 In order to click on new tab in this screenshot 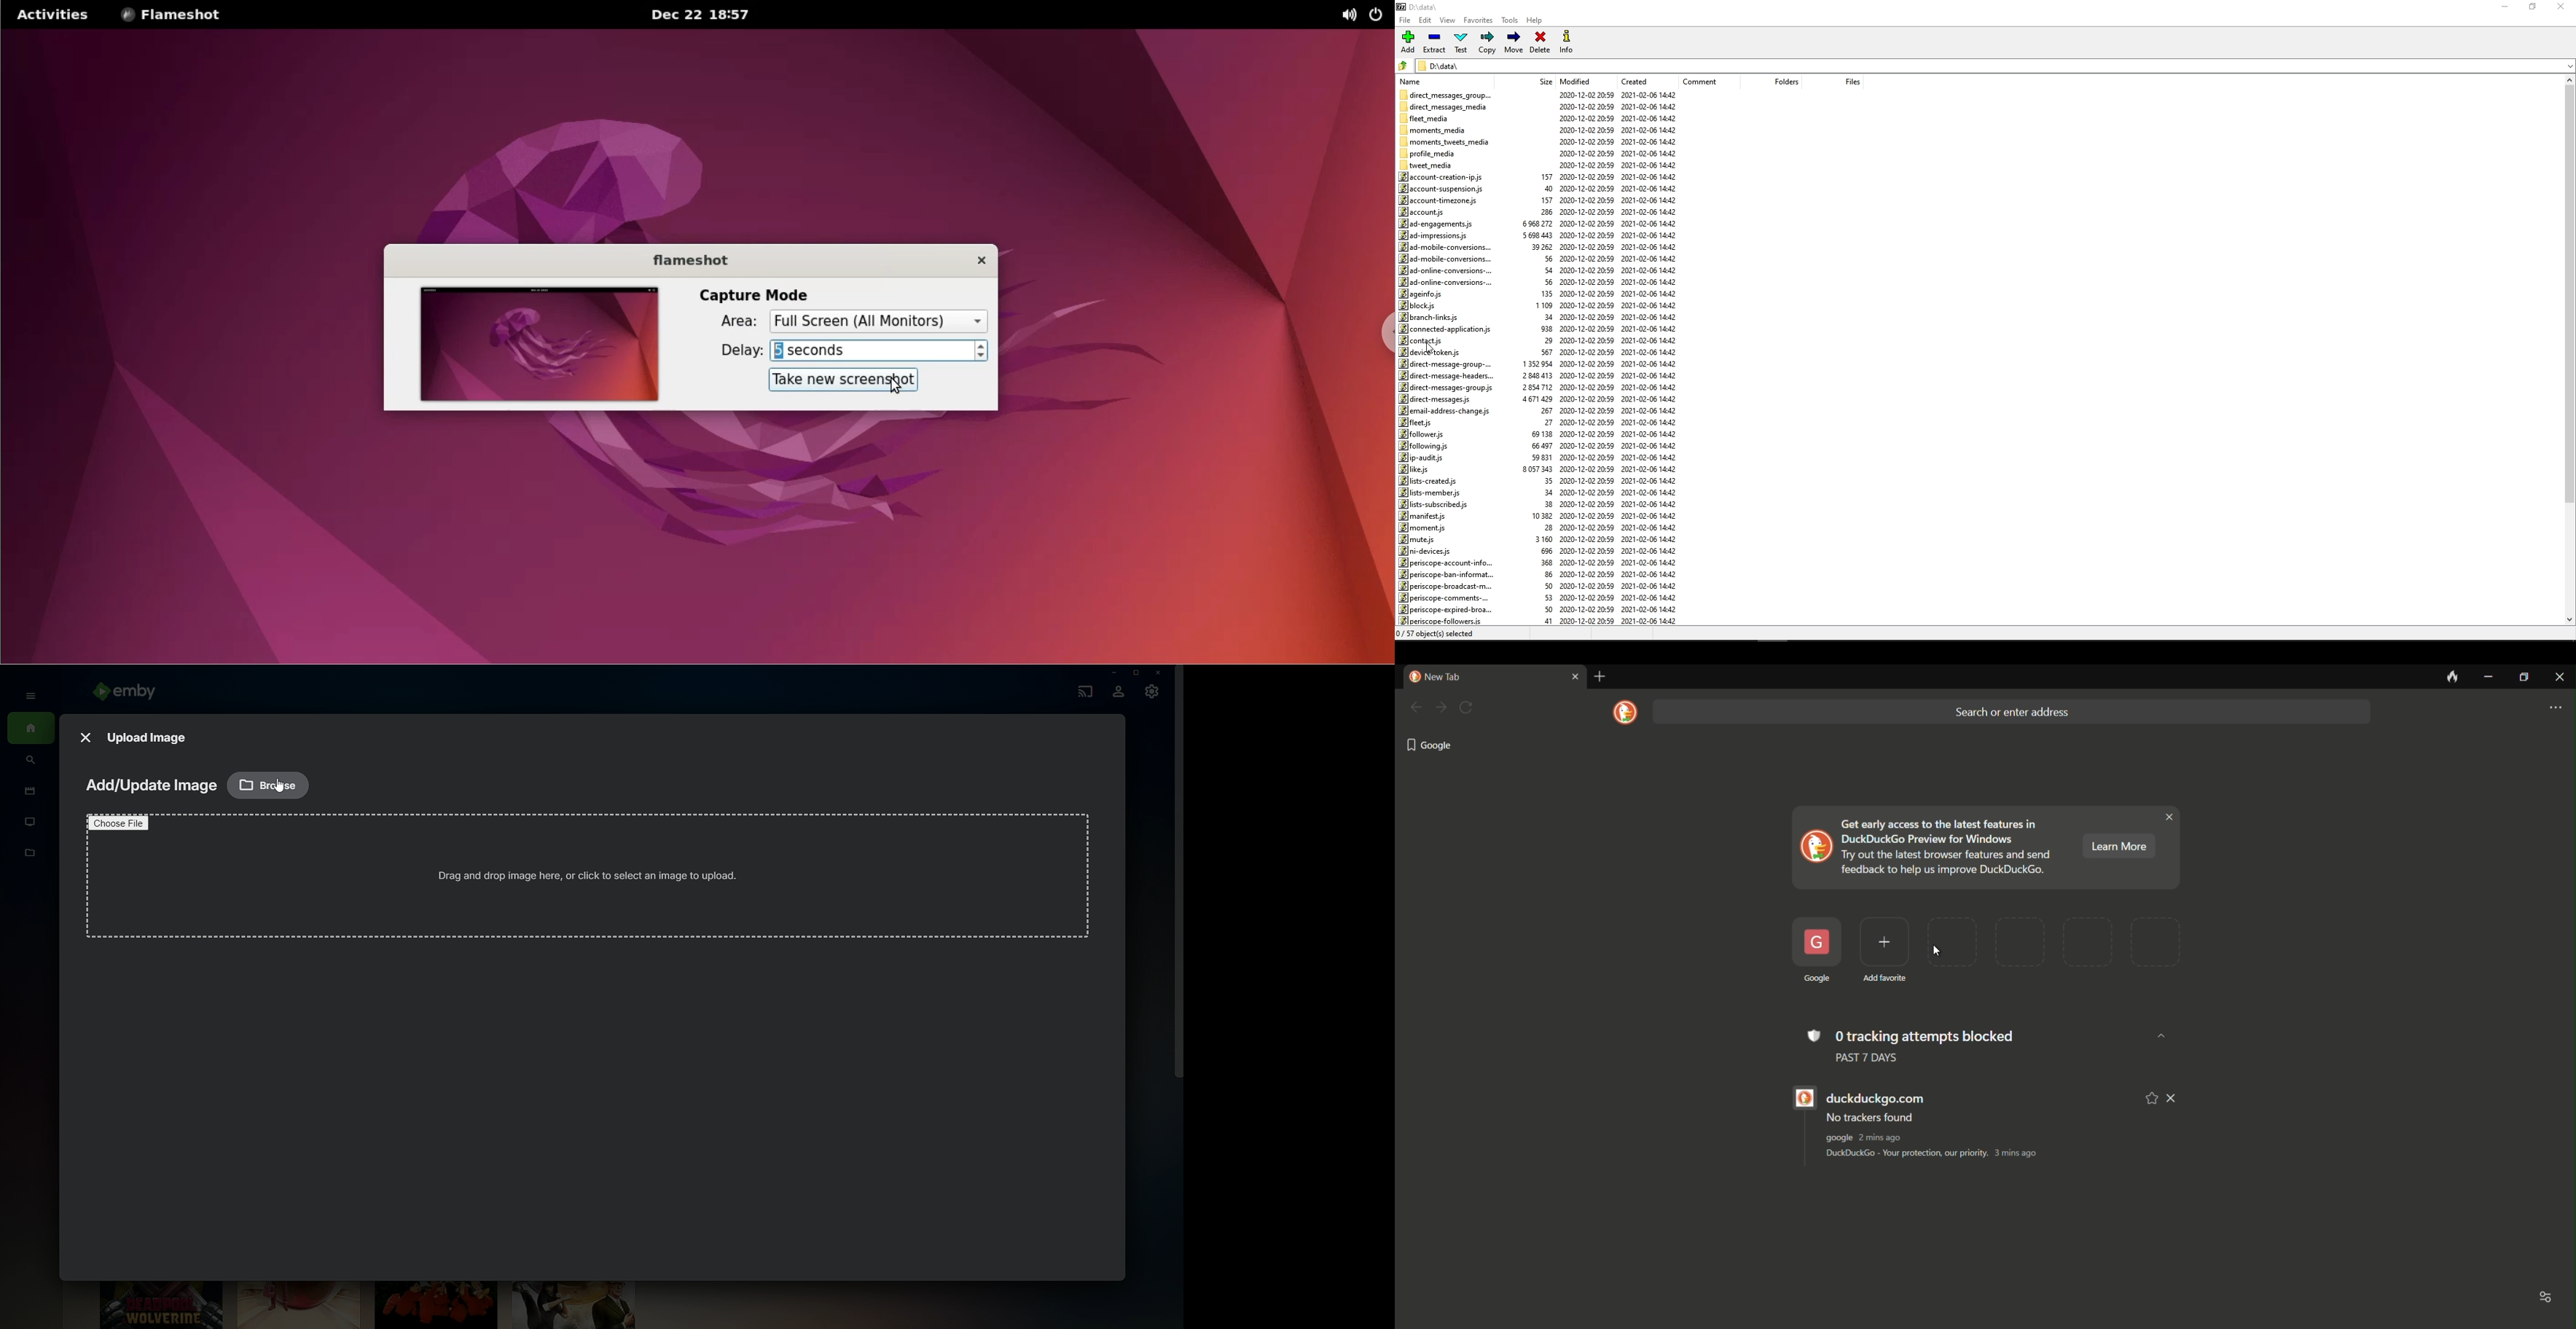, I will do `click(1435, 677)`.